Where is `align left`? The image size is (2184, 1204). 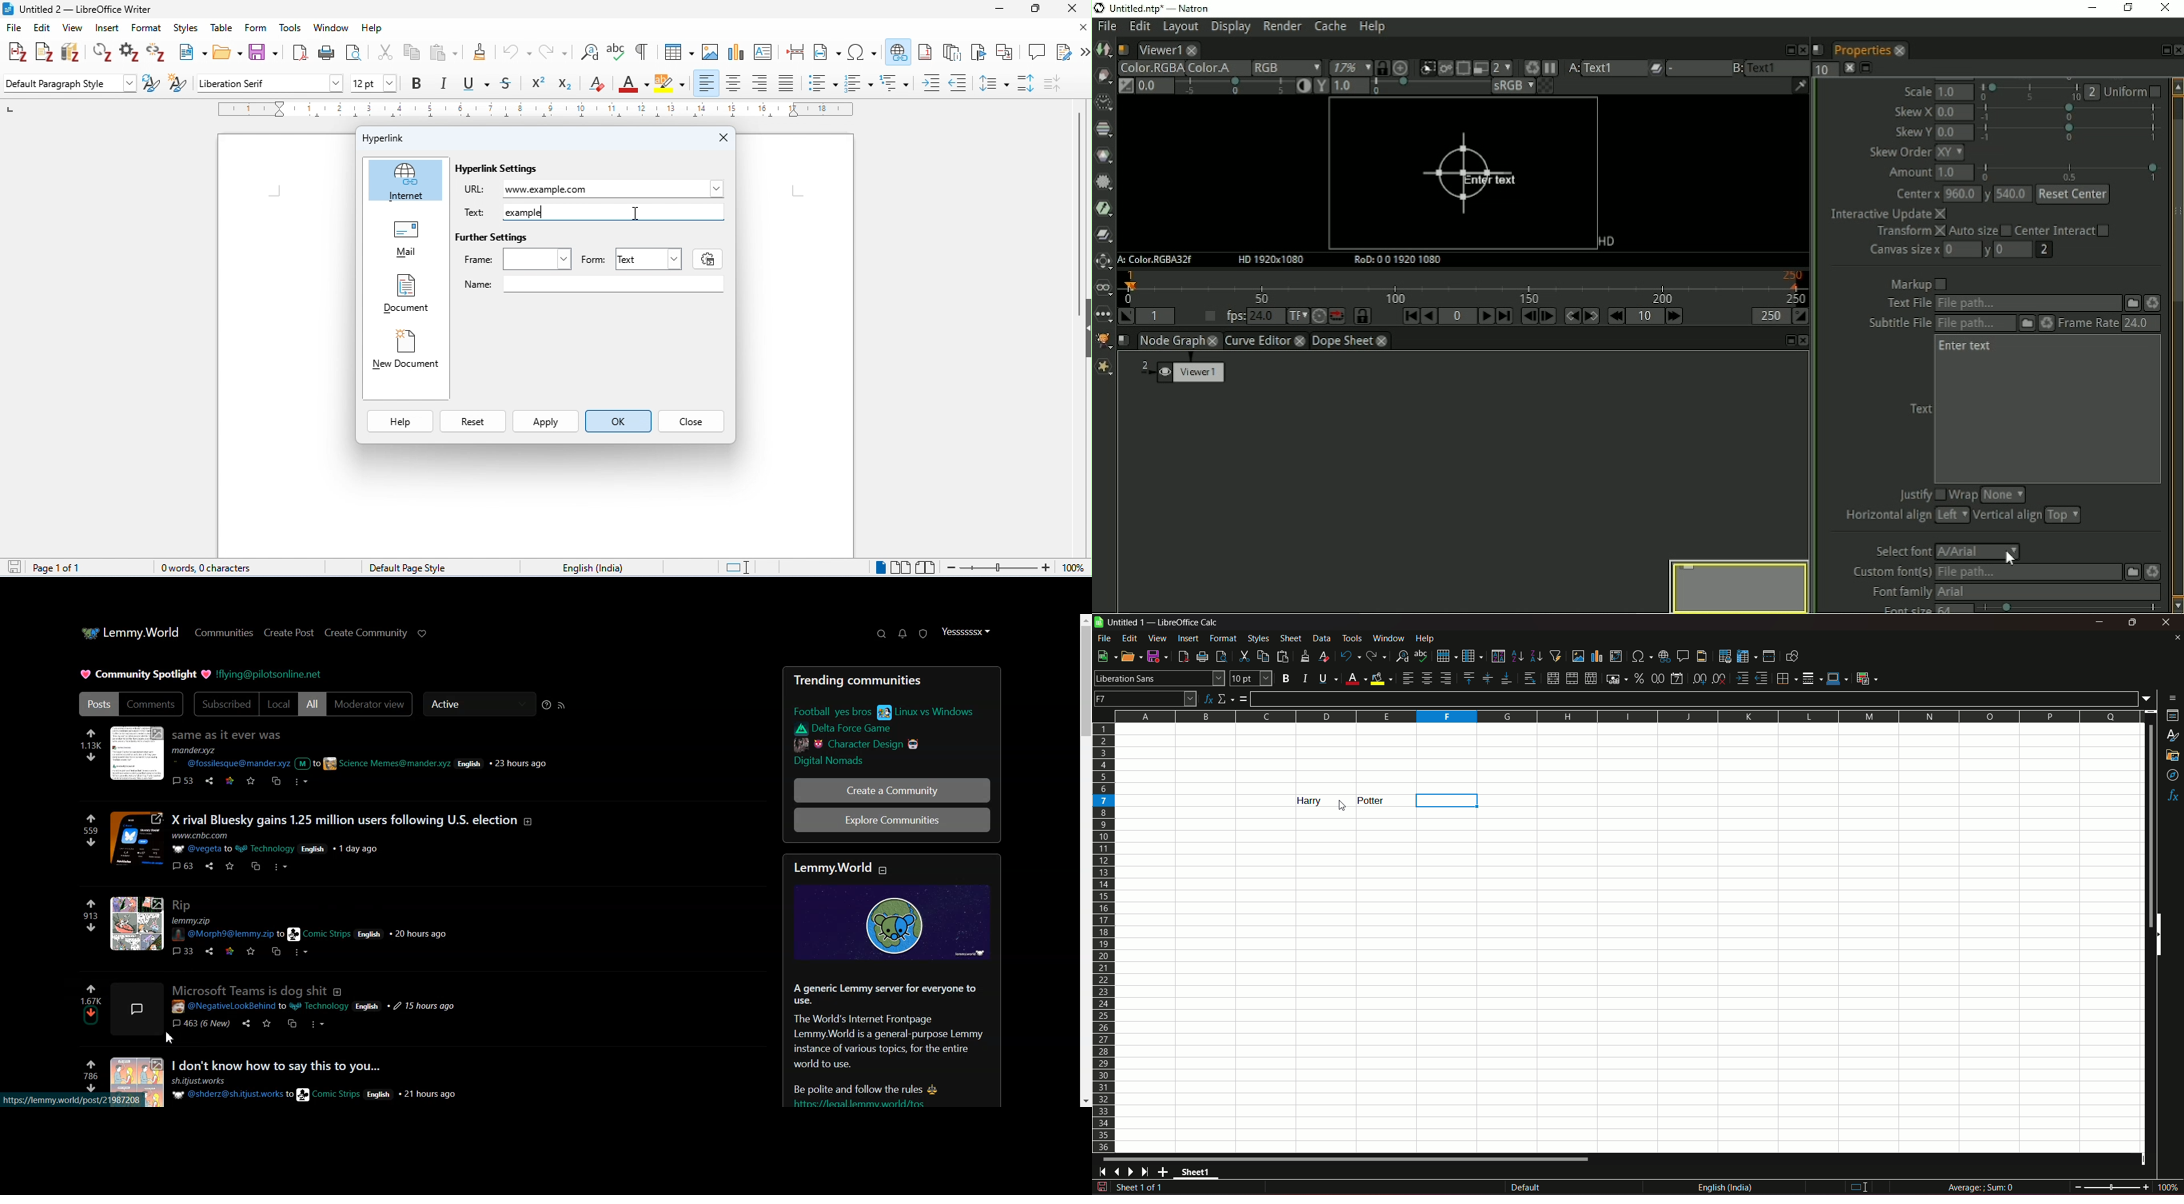
align left is located at coordinates (707, 83).